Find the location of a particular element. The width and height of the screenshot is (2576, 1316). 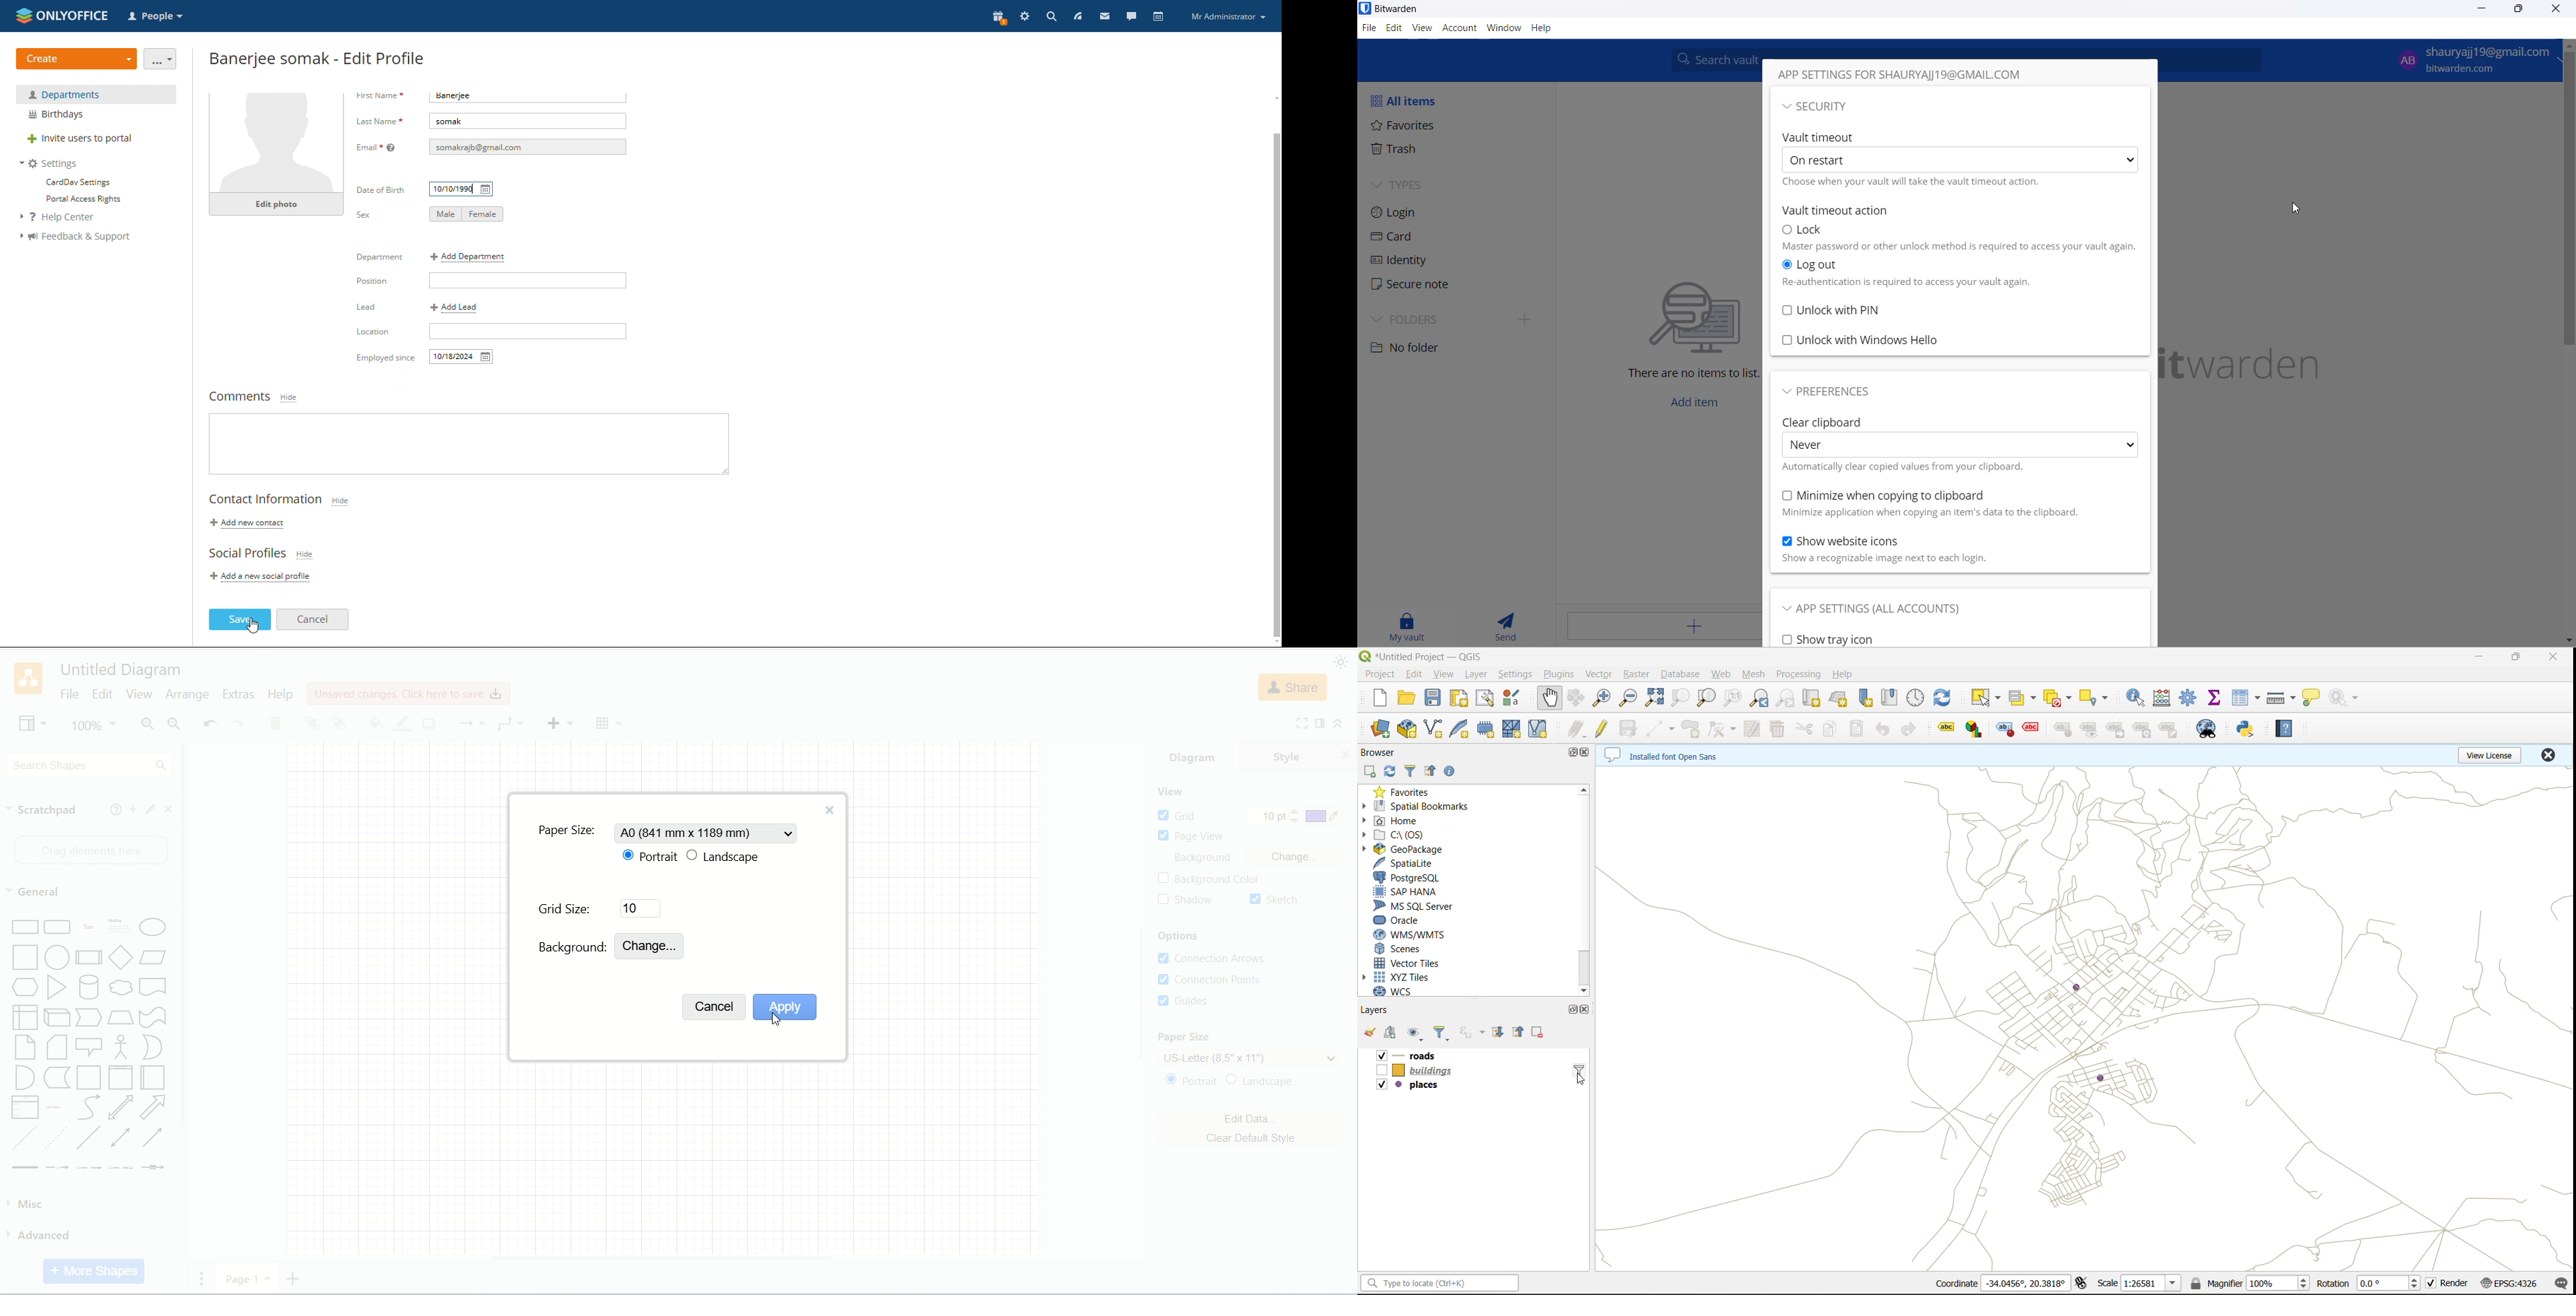

zoom full is located at coordinates (1654, 698).